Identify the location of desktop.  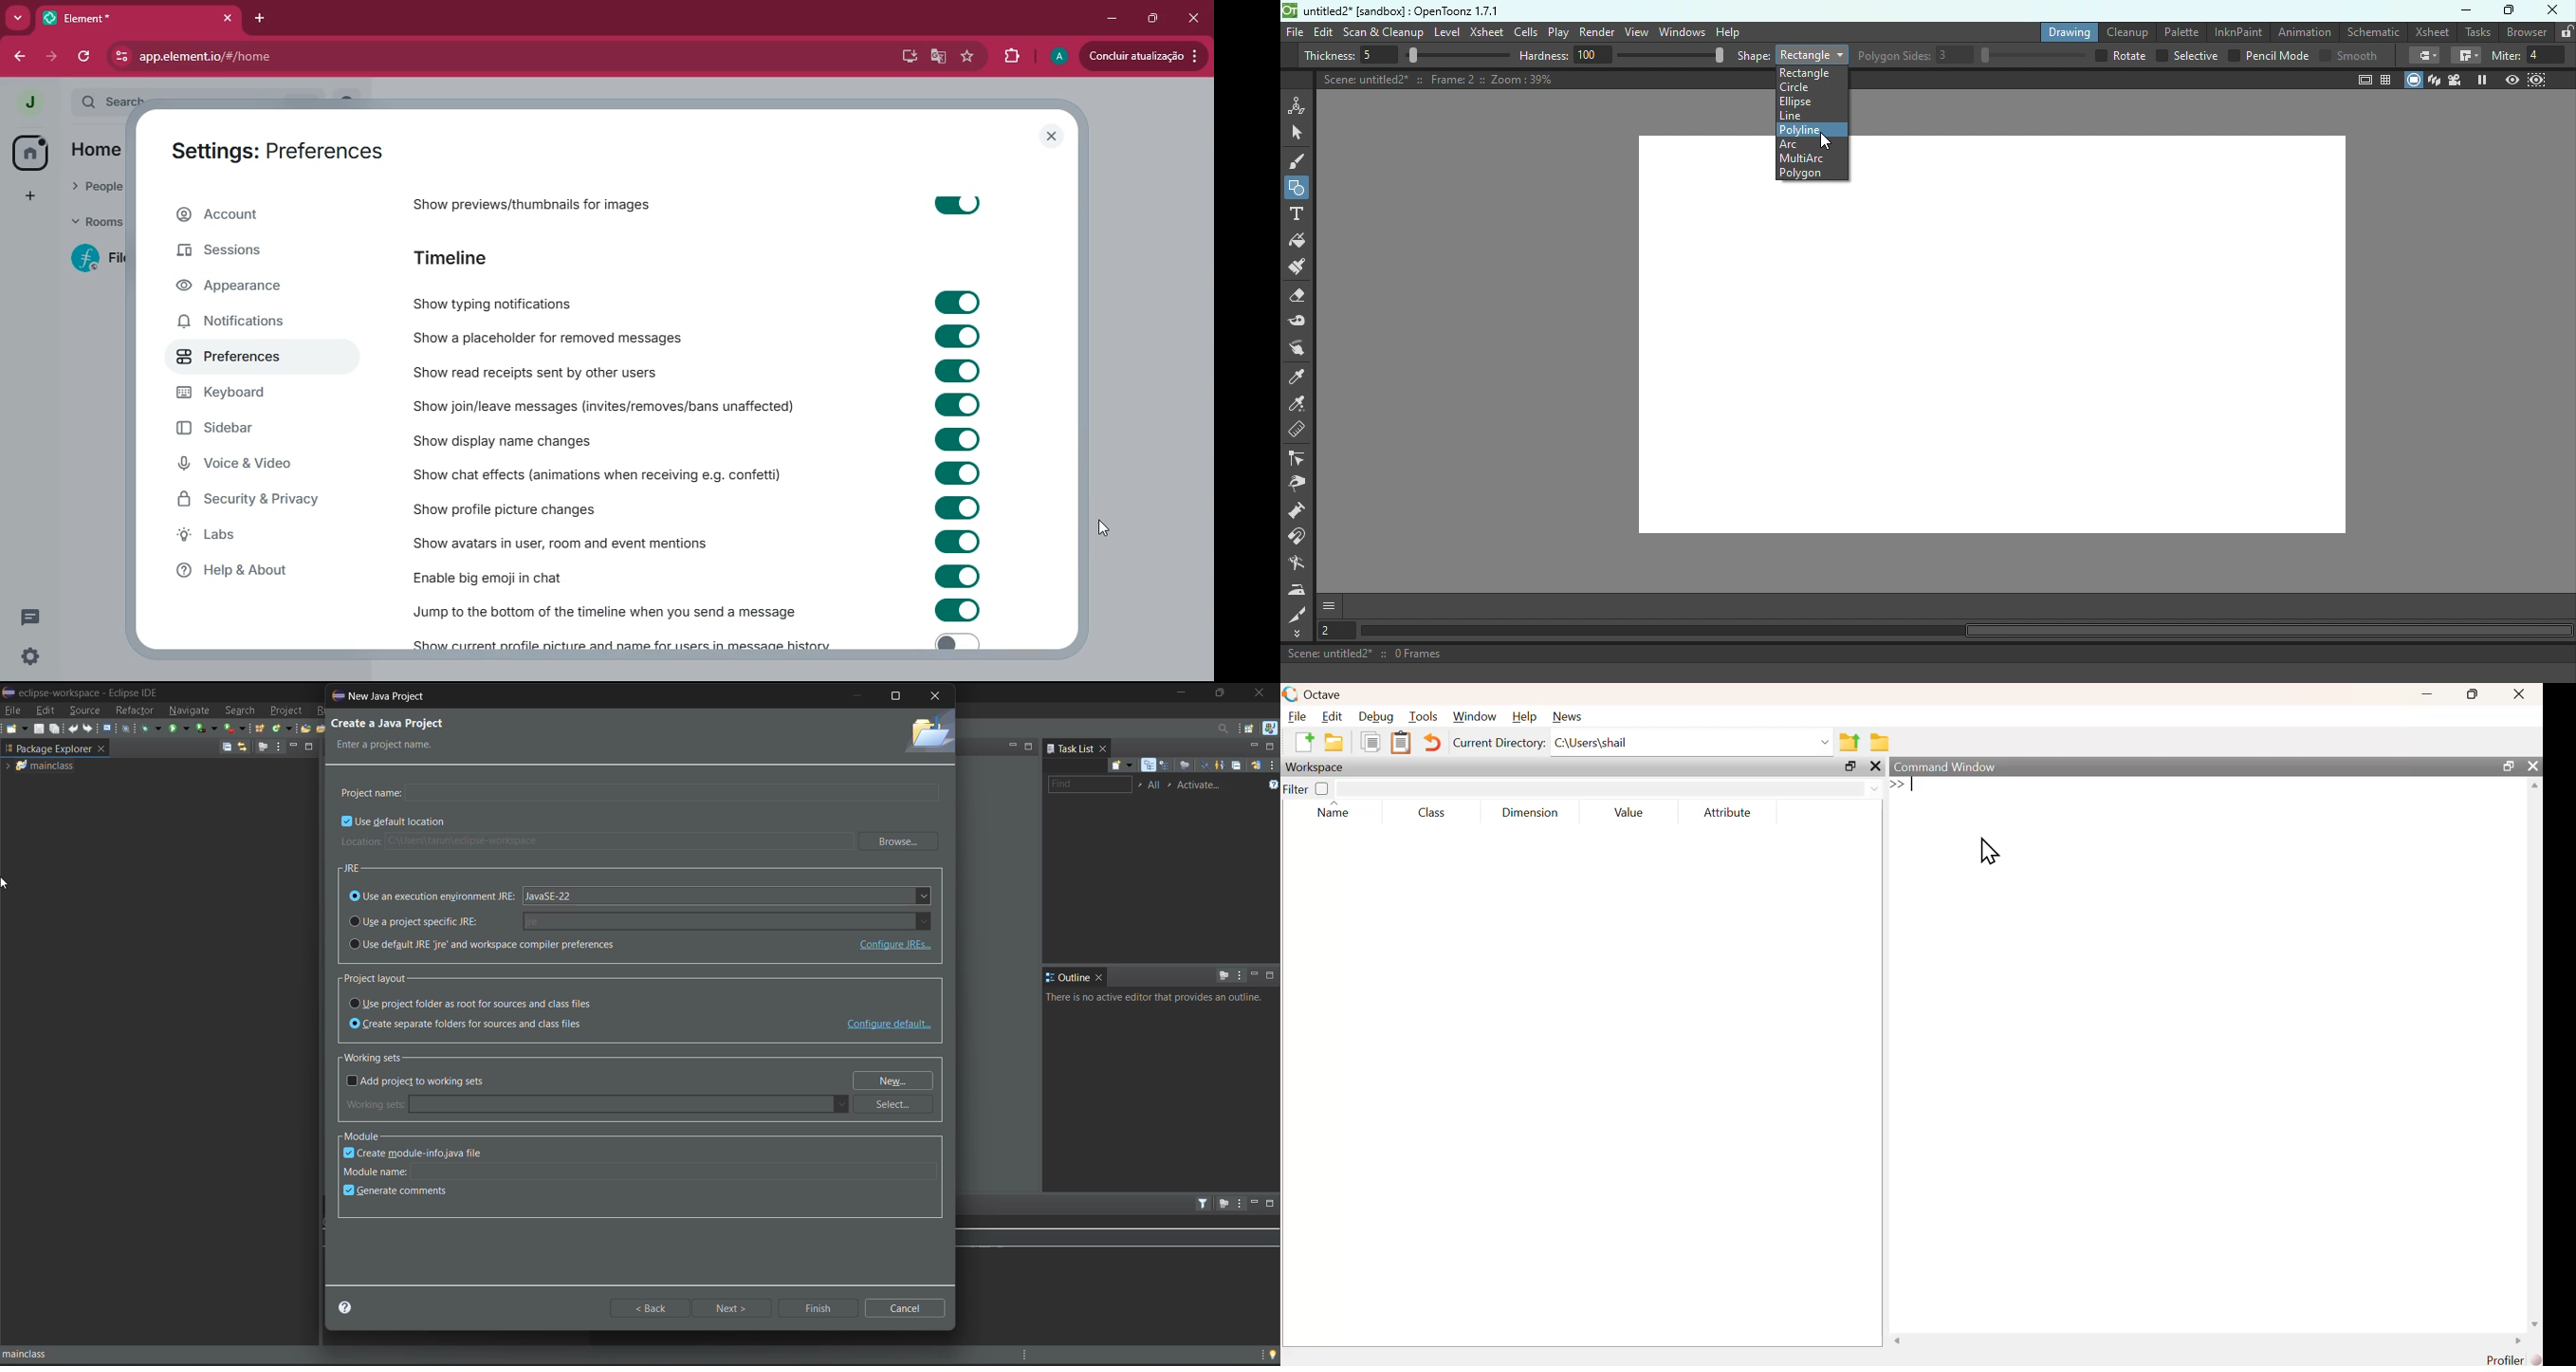
(903, 56).